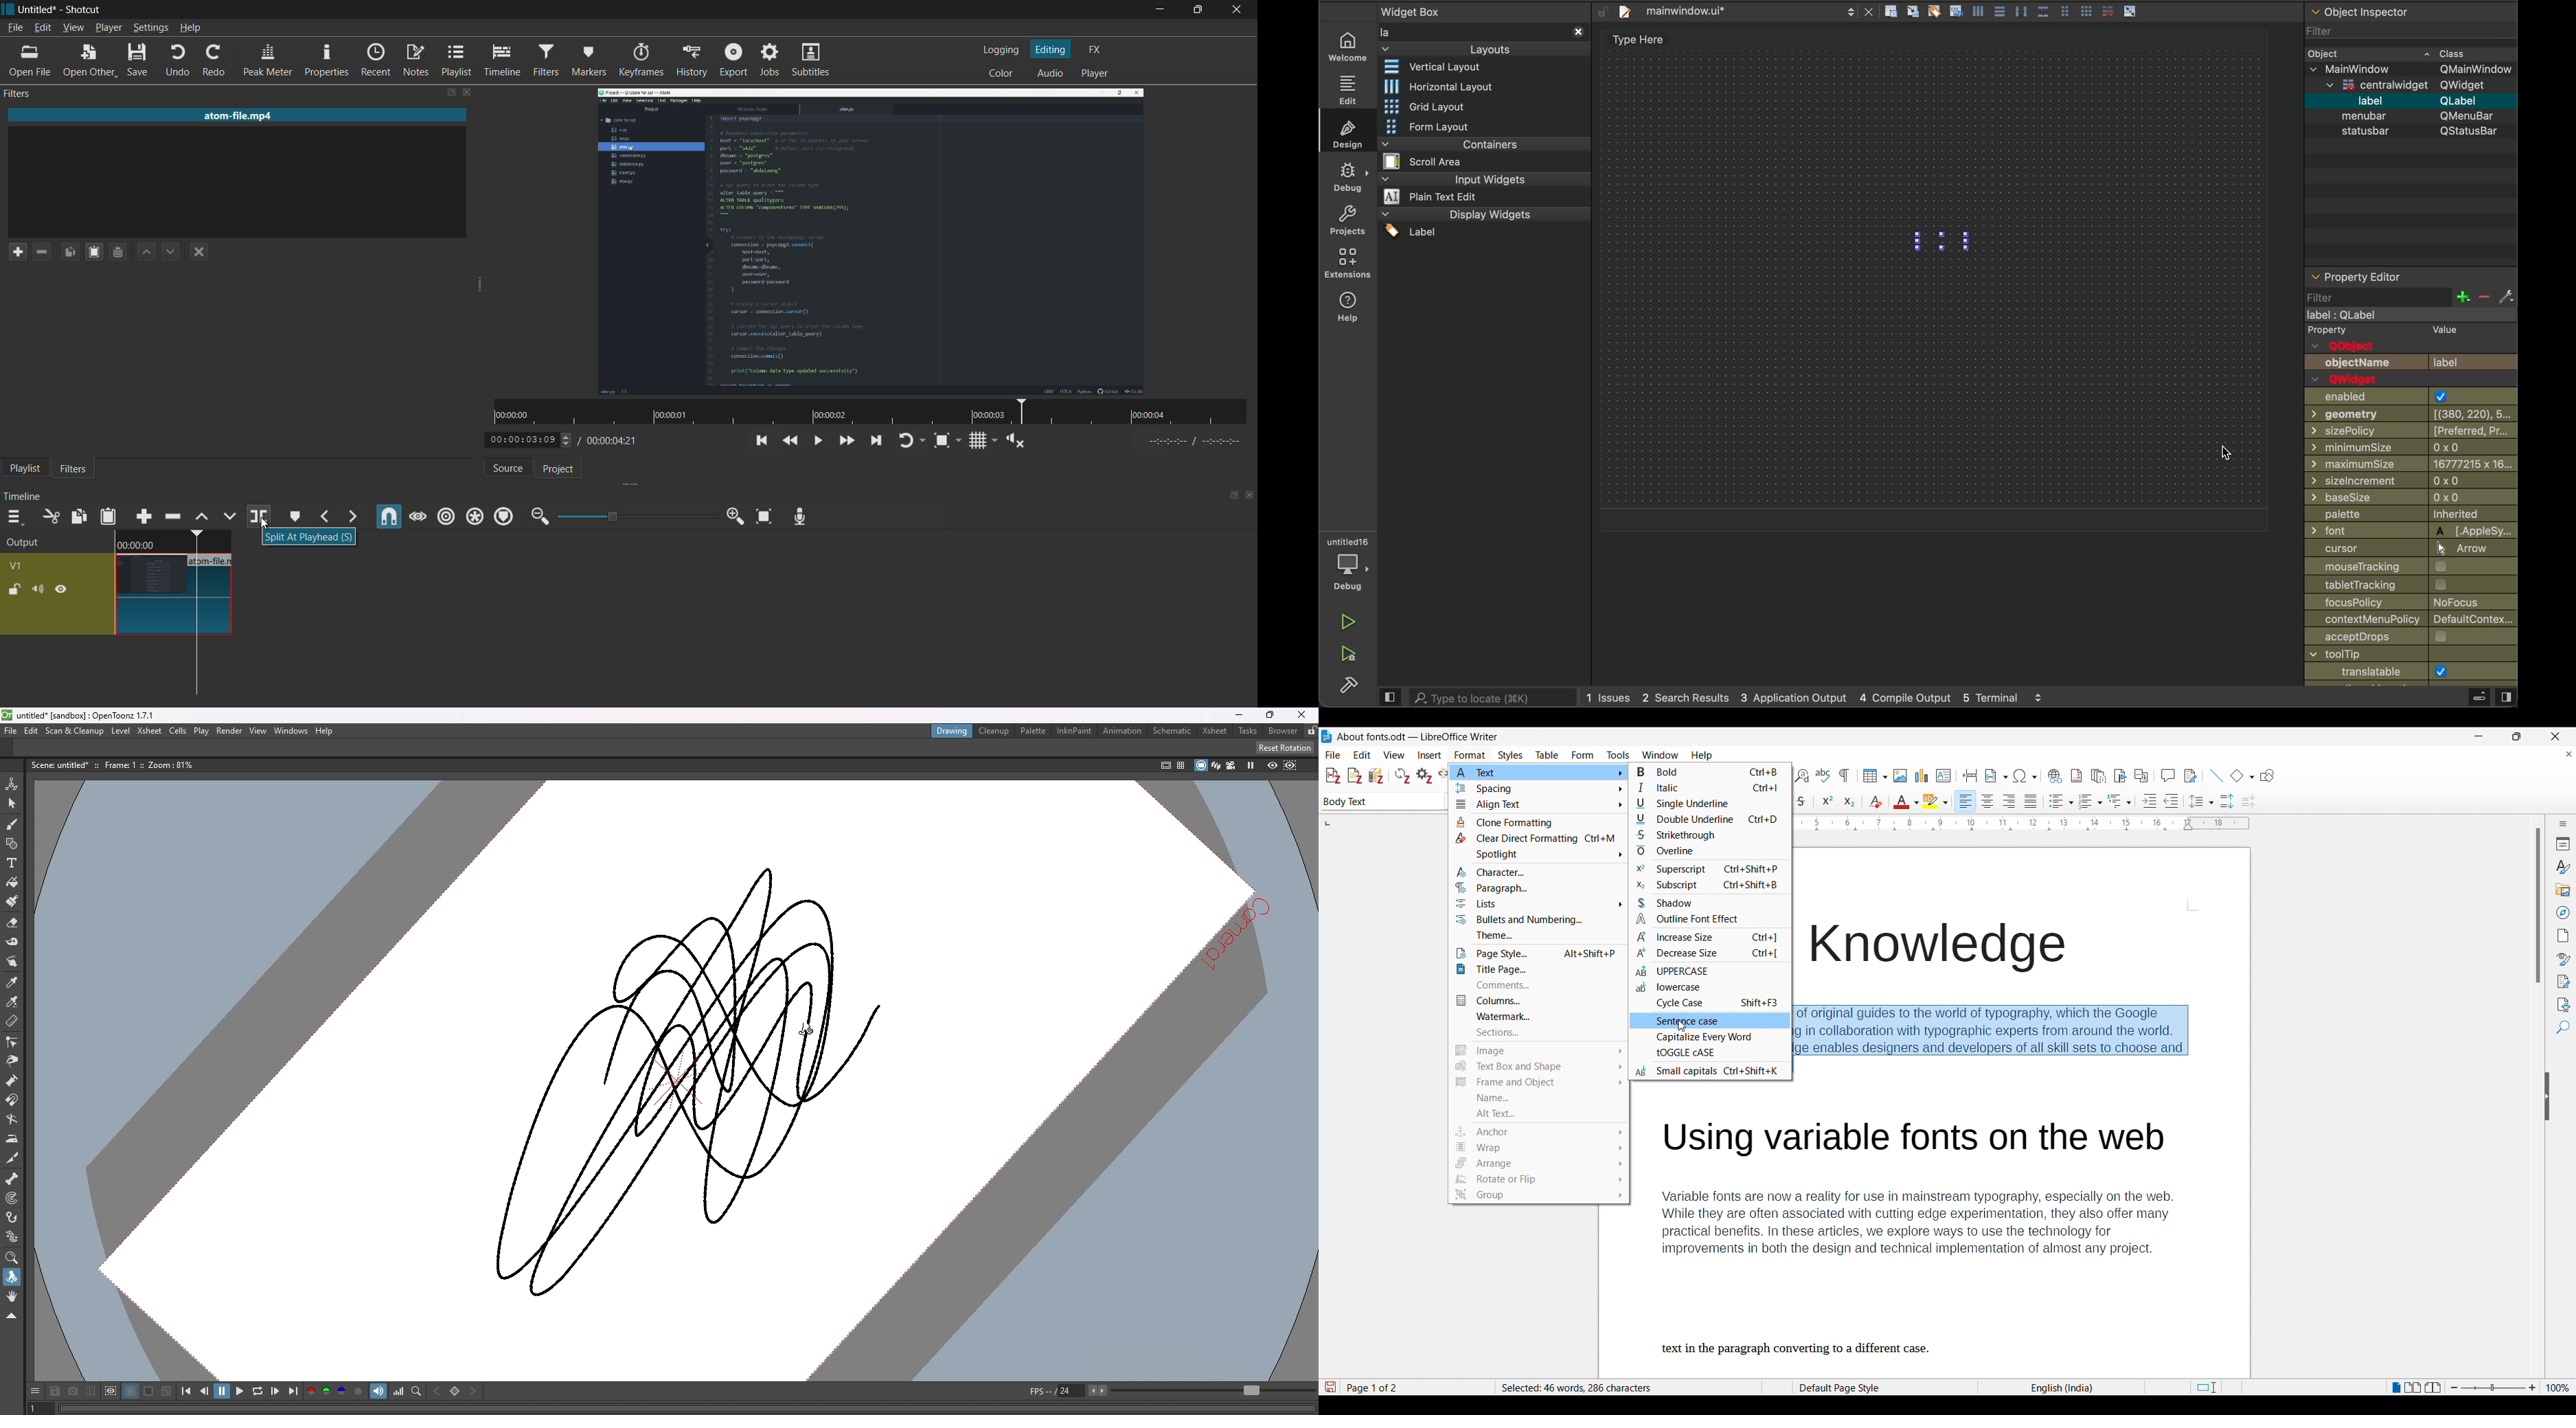  I want to click on Click to save new changes, so click(1330, 1387).